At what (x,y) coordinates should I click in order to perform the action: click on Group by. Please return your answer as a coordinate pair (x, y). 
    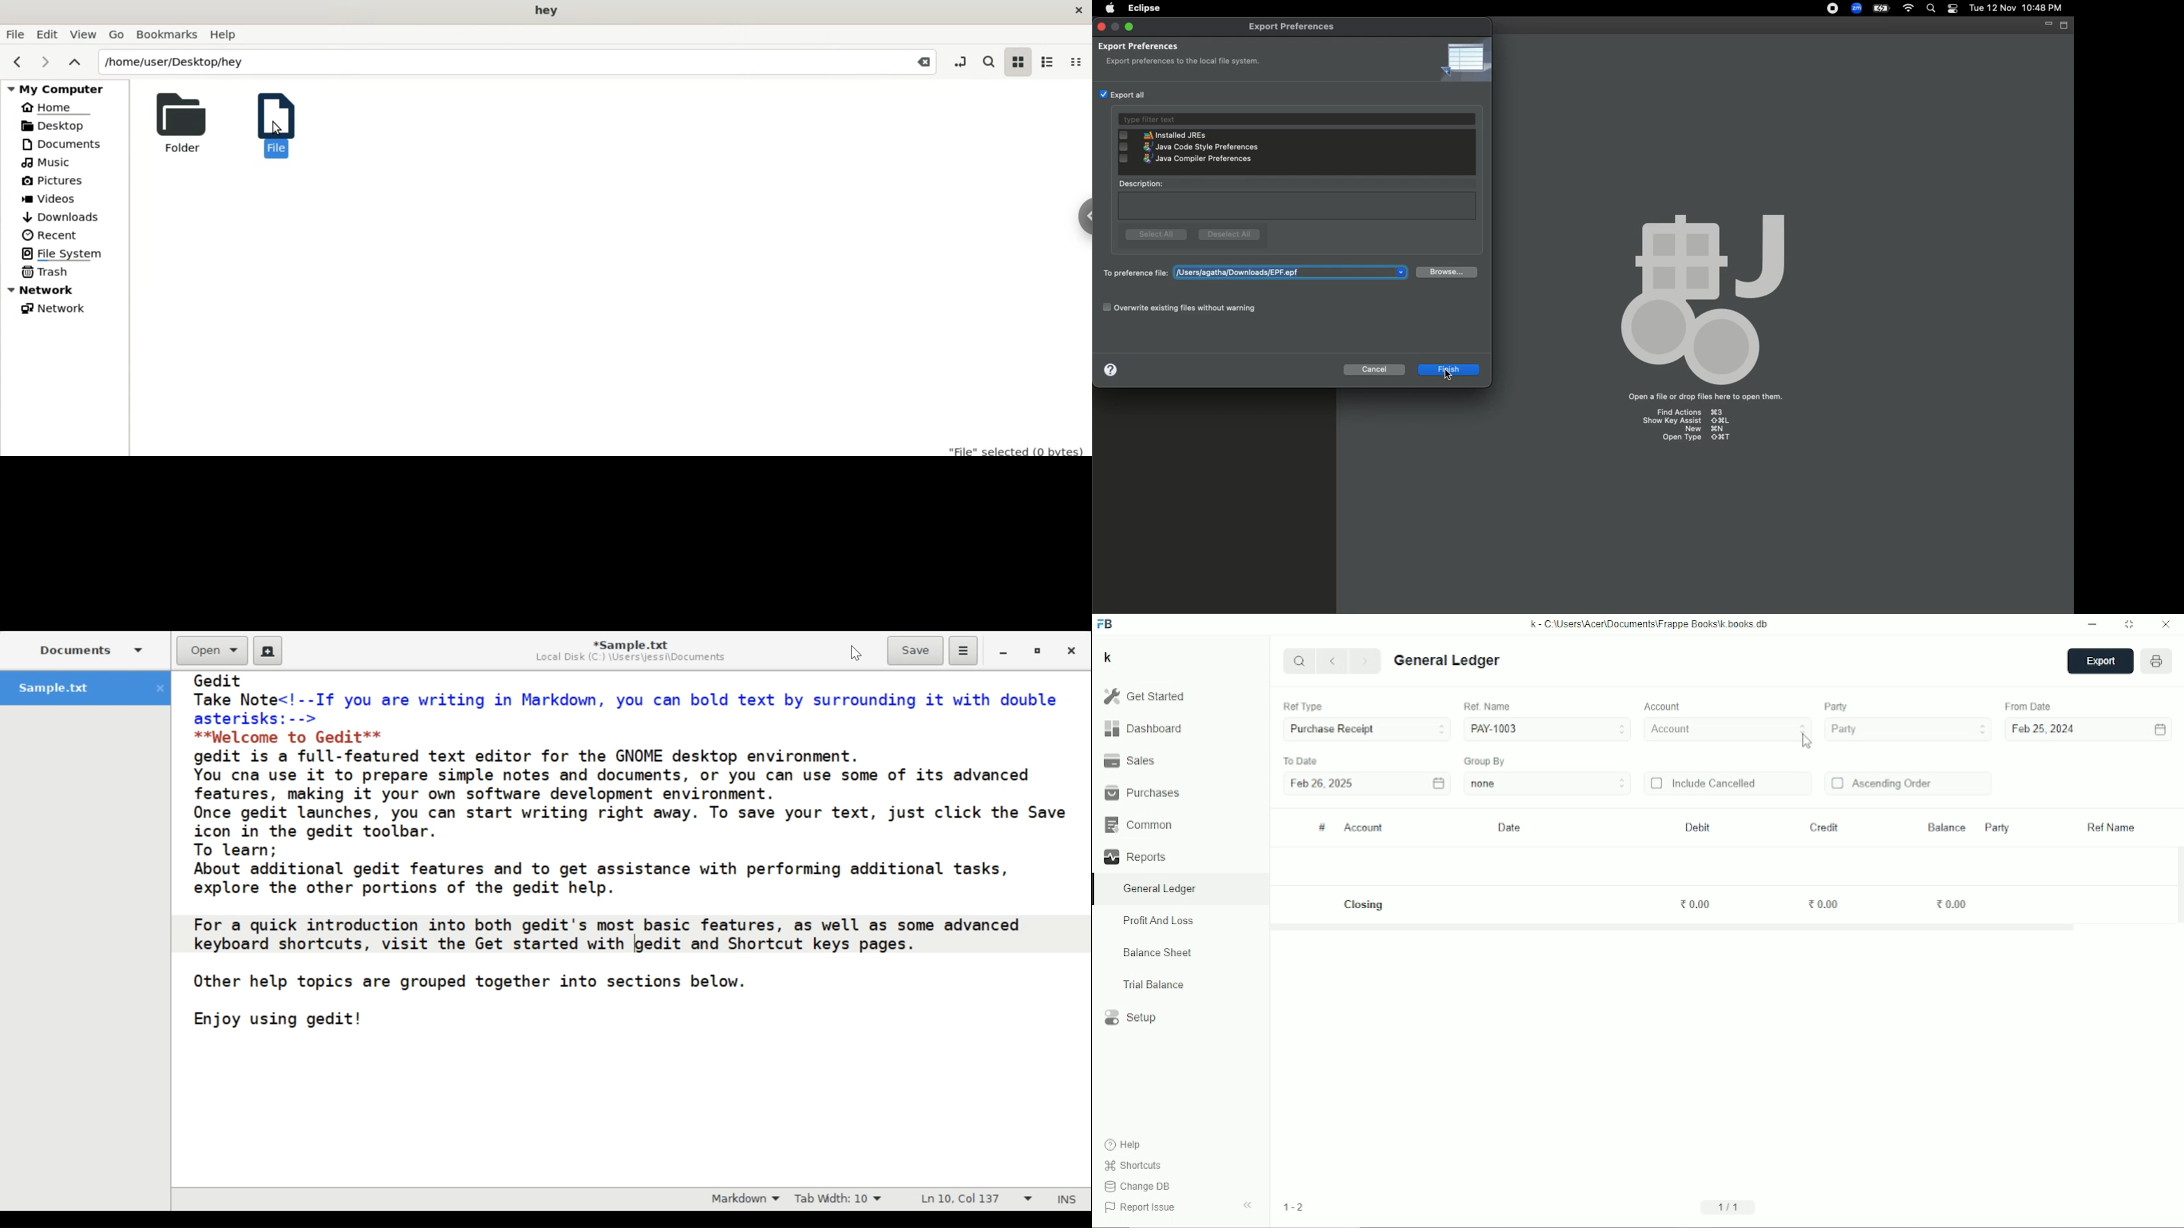
    Looking at the image, I should click on (1486, 761).